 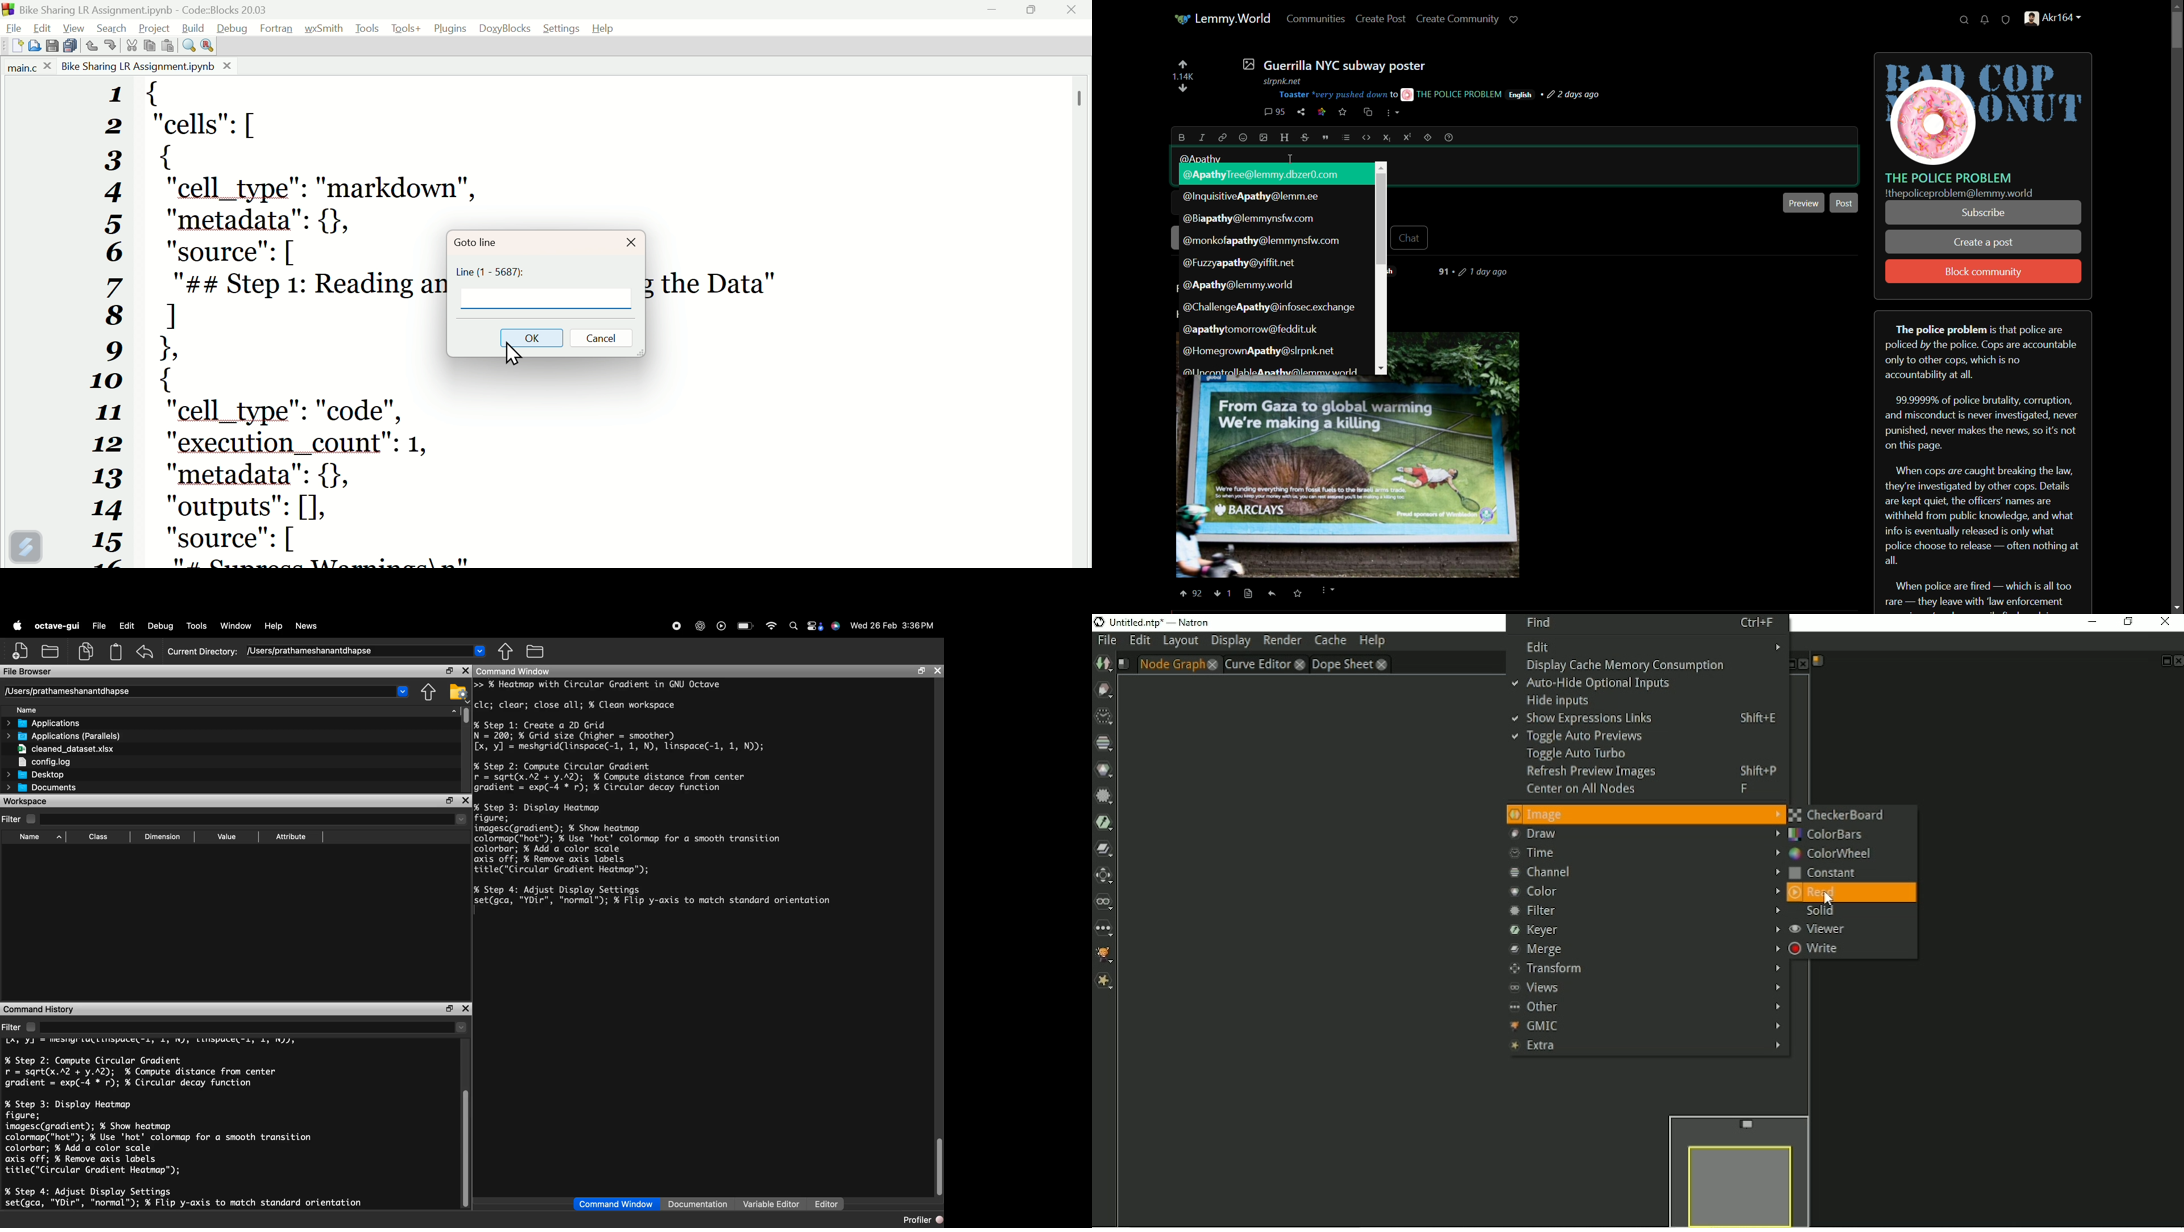 What do you see at coordinates (1381, 19) in the screenshot?
I see `create post ` at bounding box center [1381, 19].